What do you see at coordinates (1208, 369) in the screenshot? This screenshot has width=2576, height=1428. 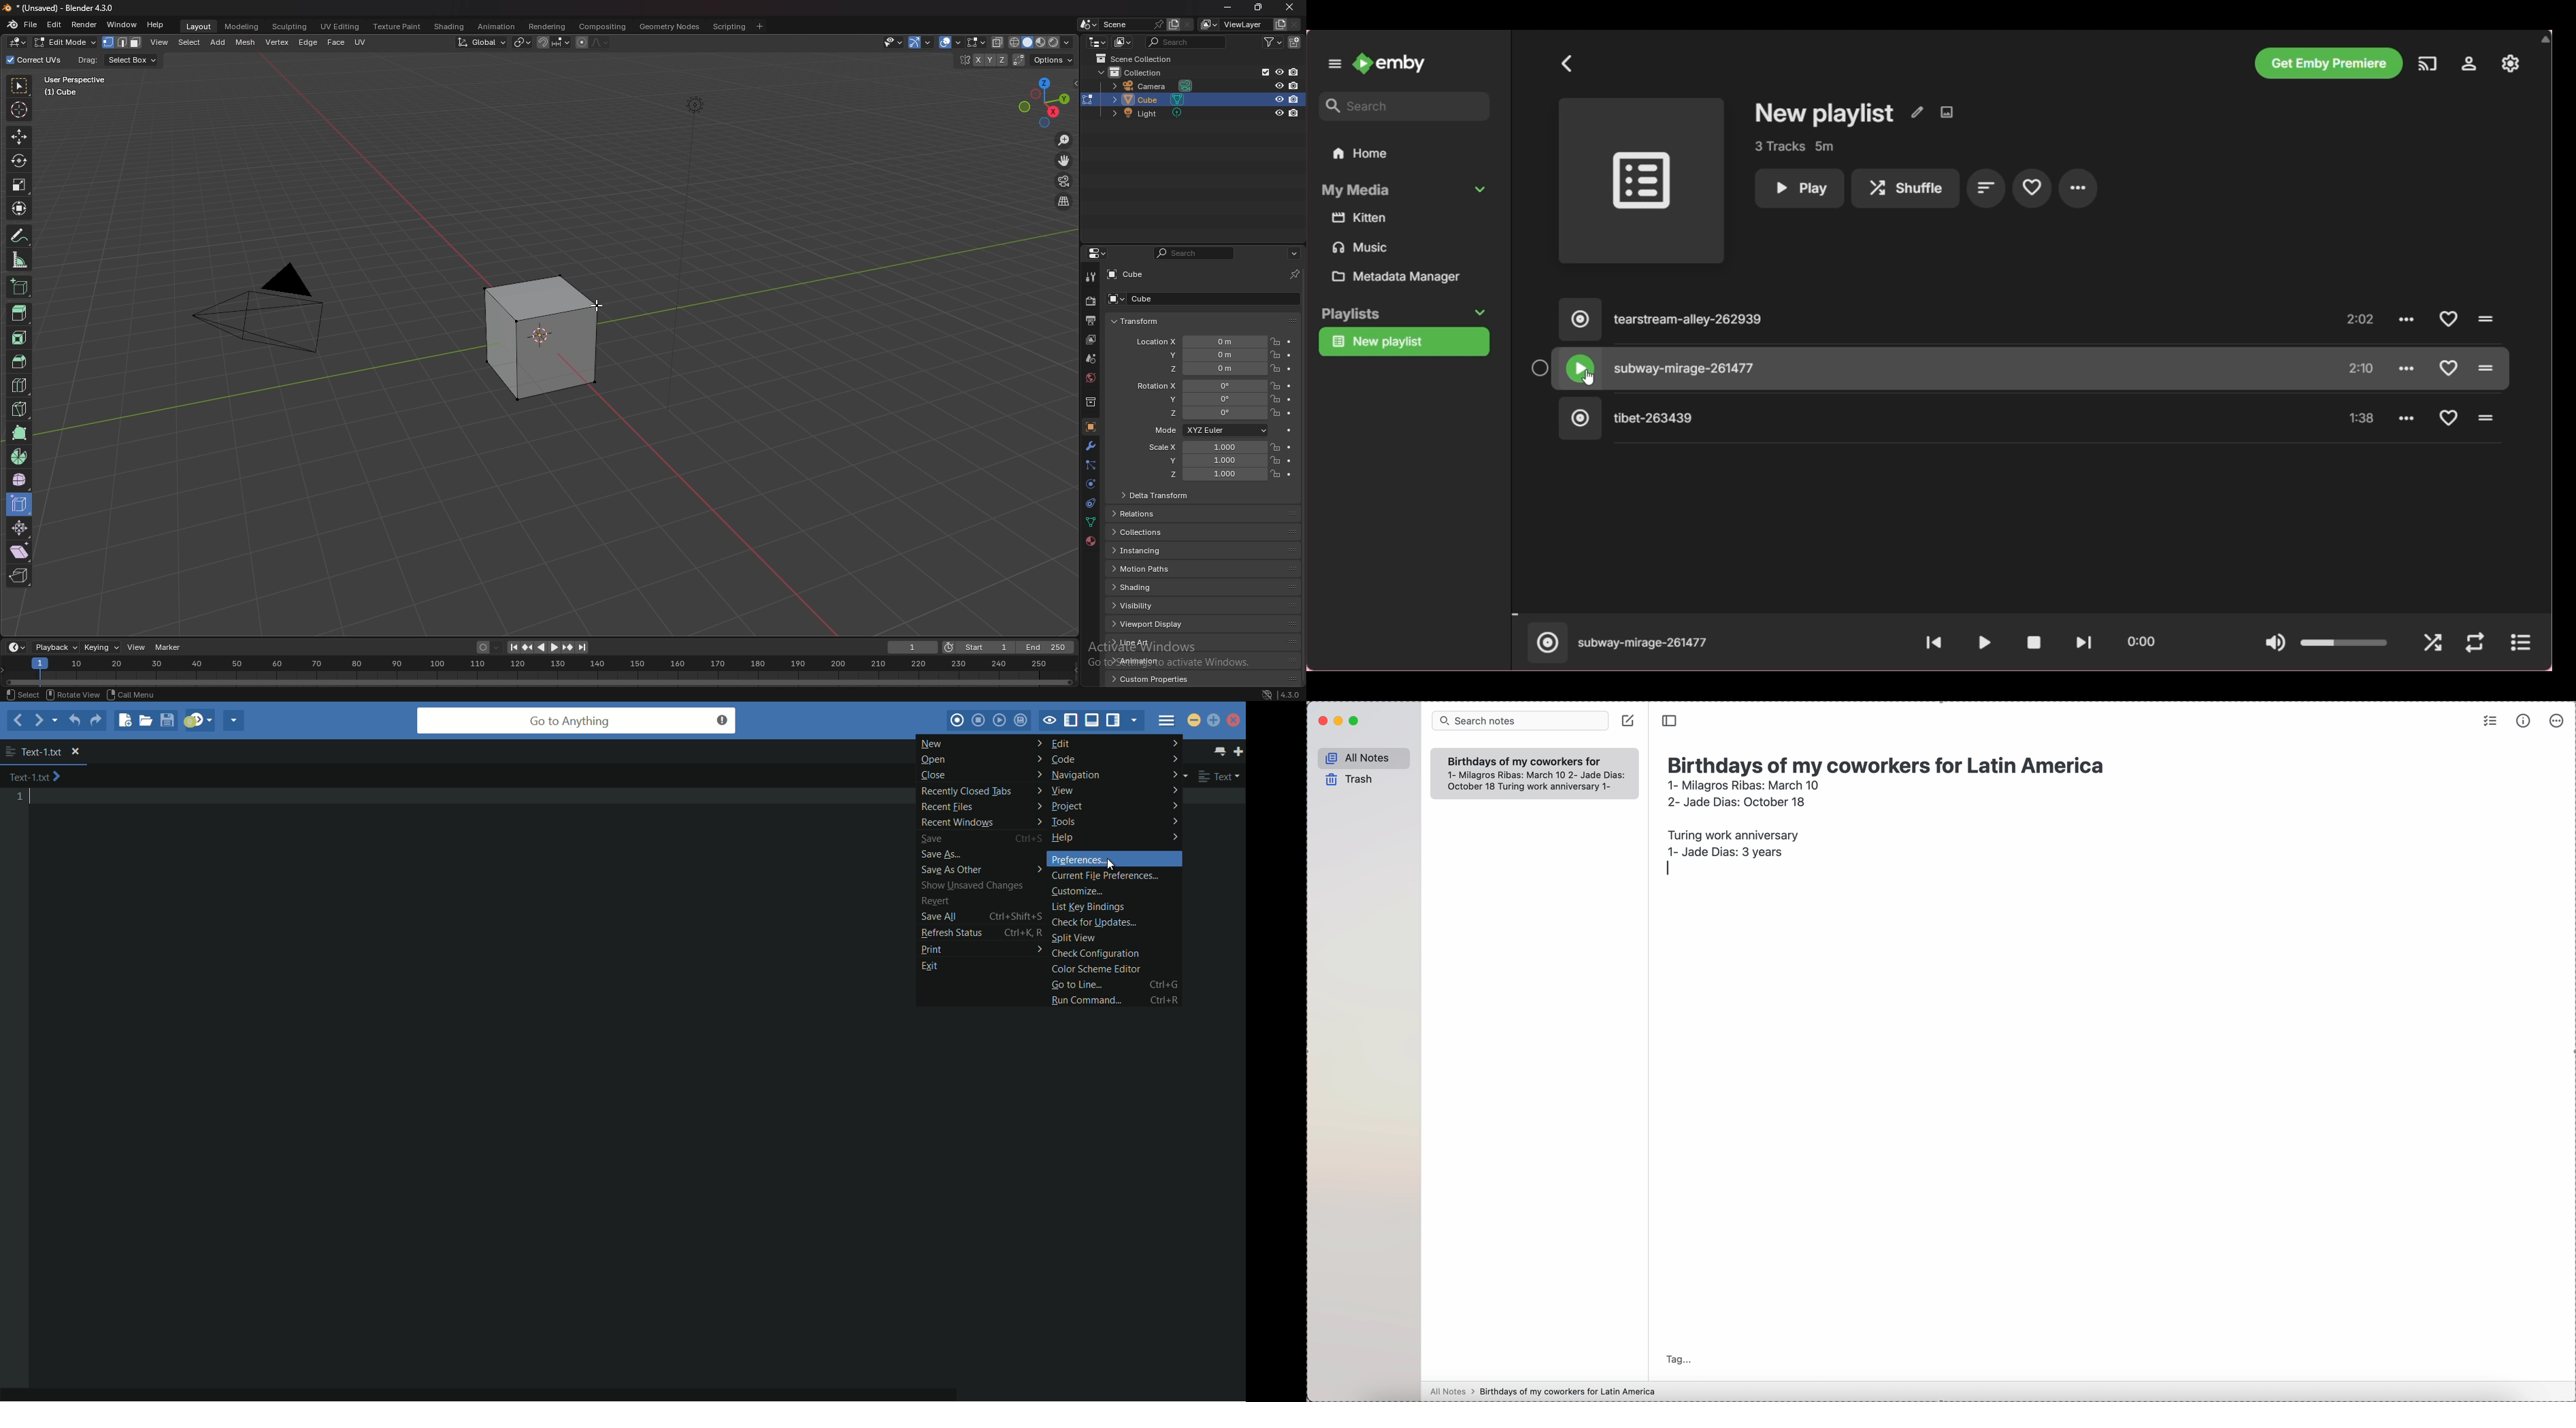 I see `location z` at bounding box center [1208, 369].